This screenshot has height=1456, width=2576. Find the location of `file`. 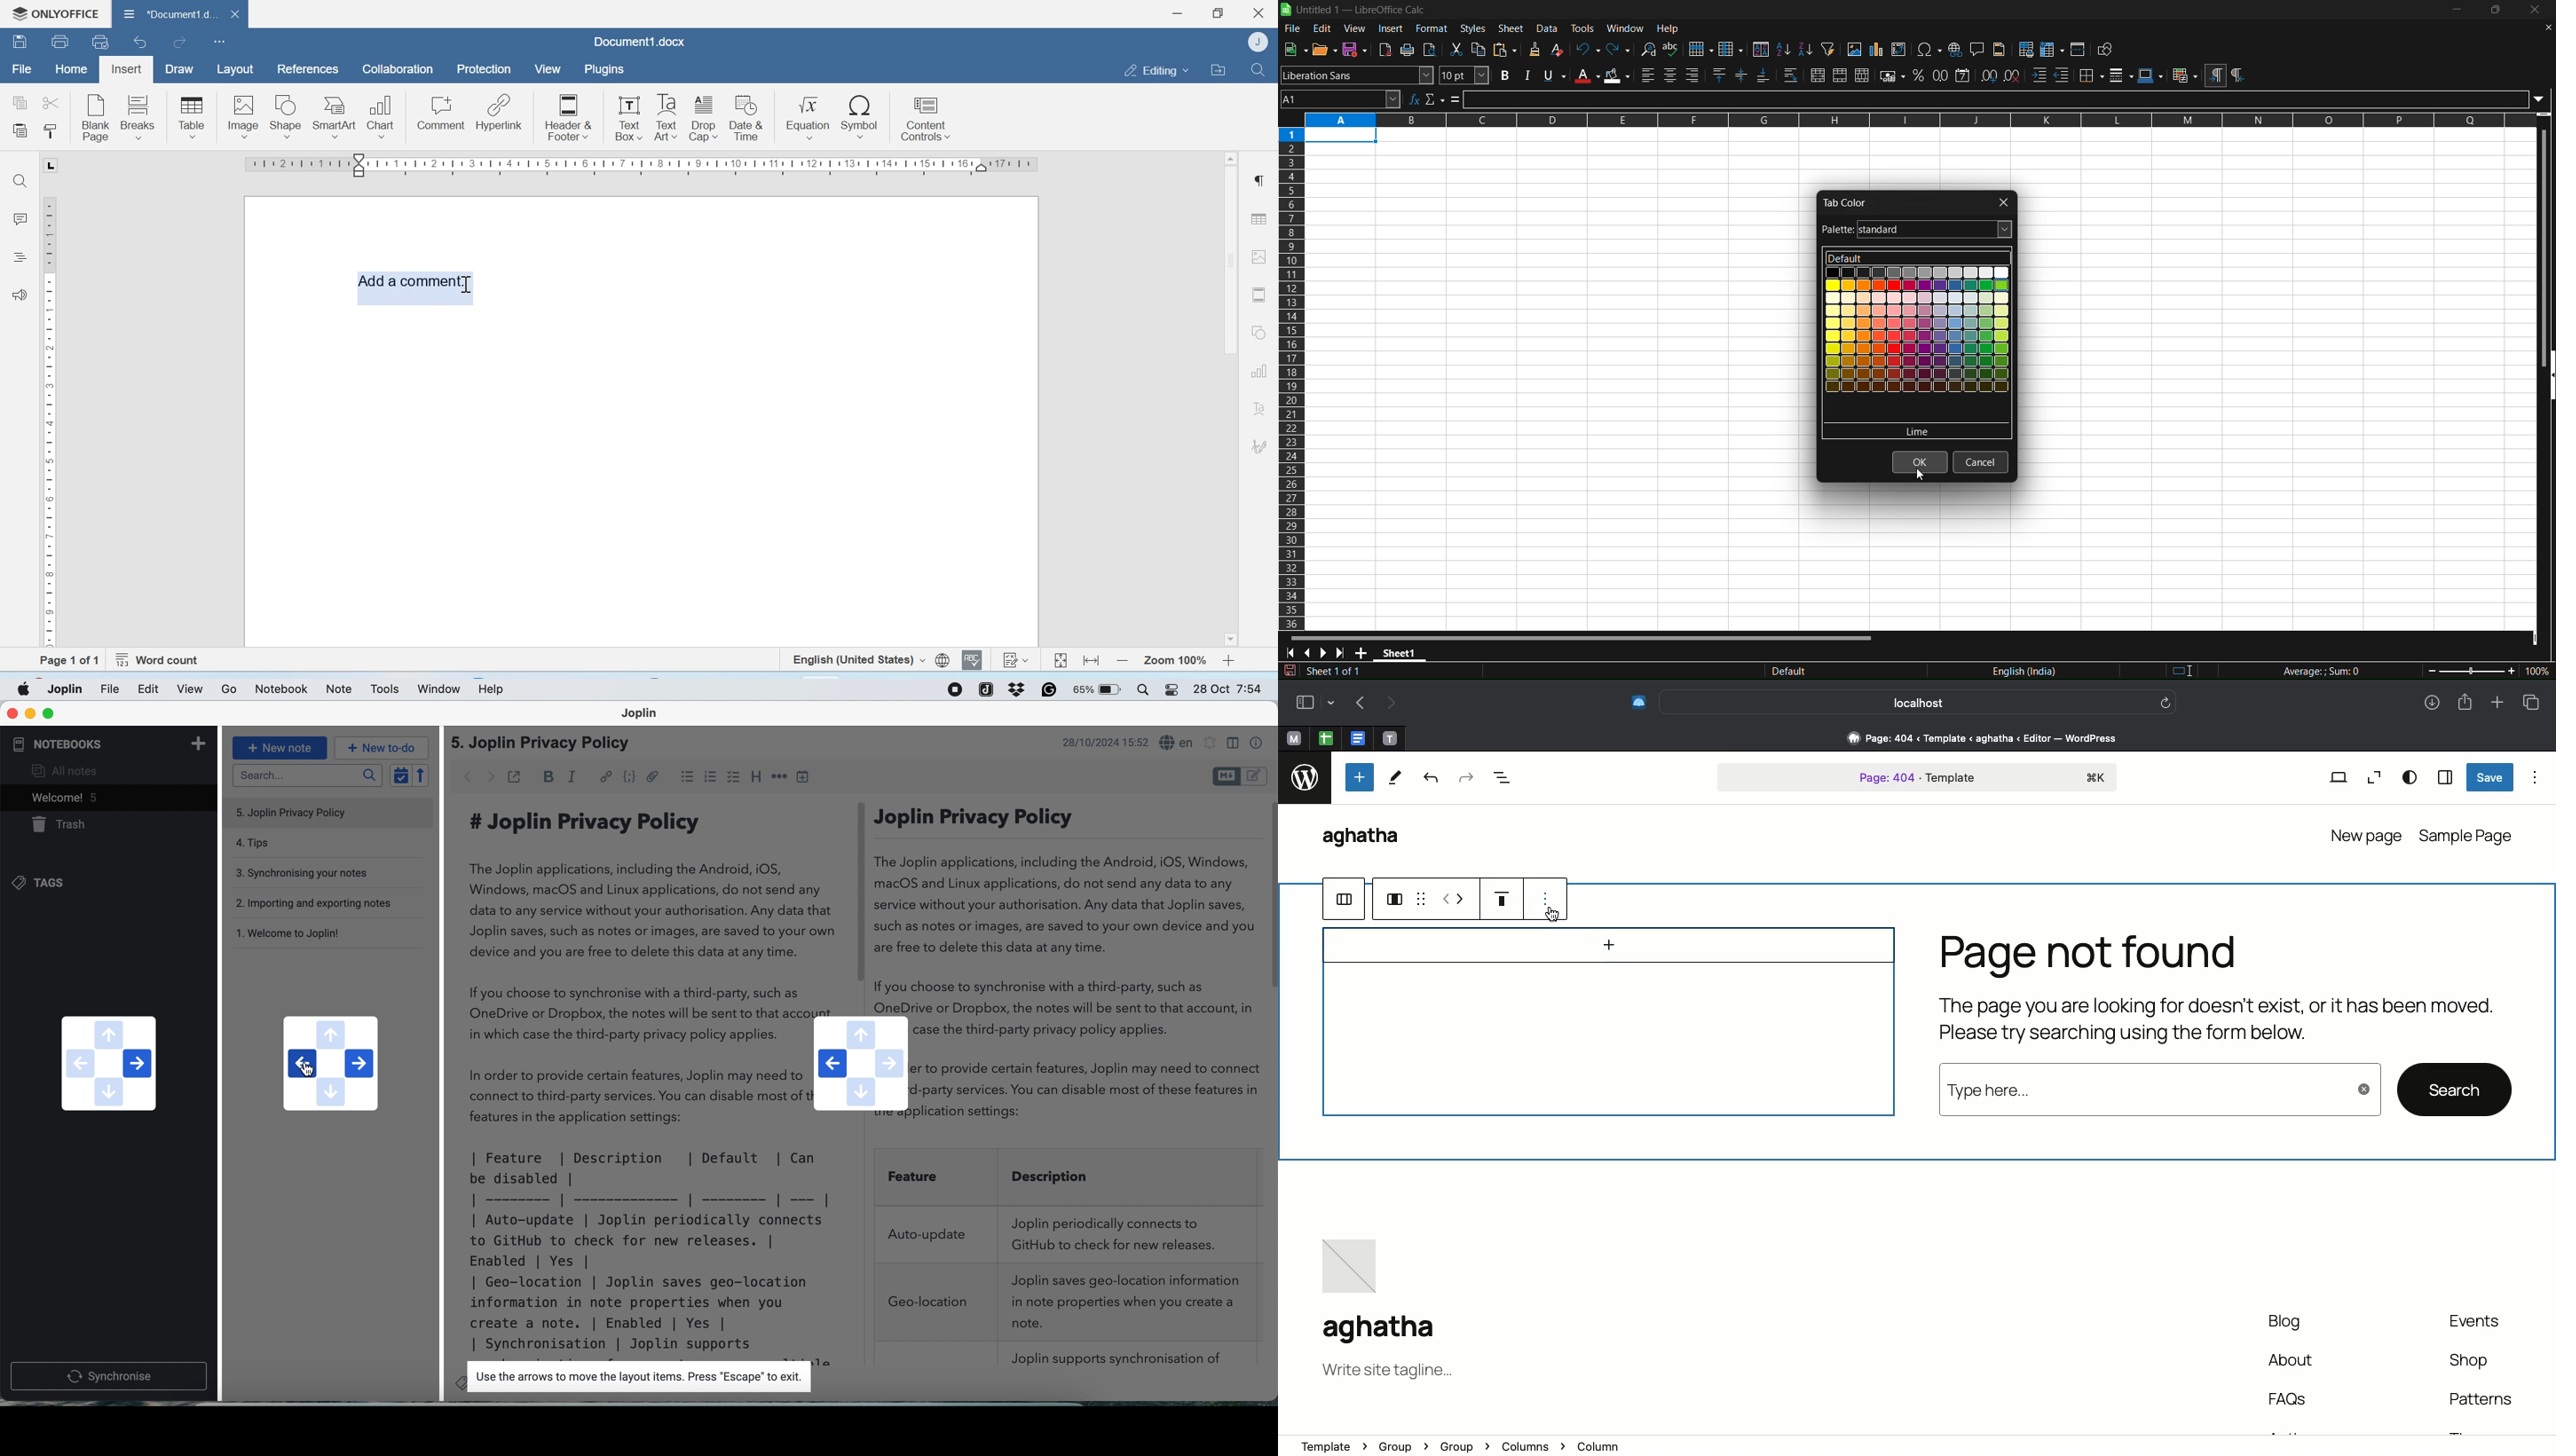

file is located at coordinates (63, 689).